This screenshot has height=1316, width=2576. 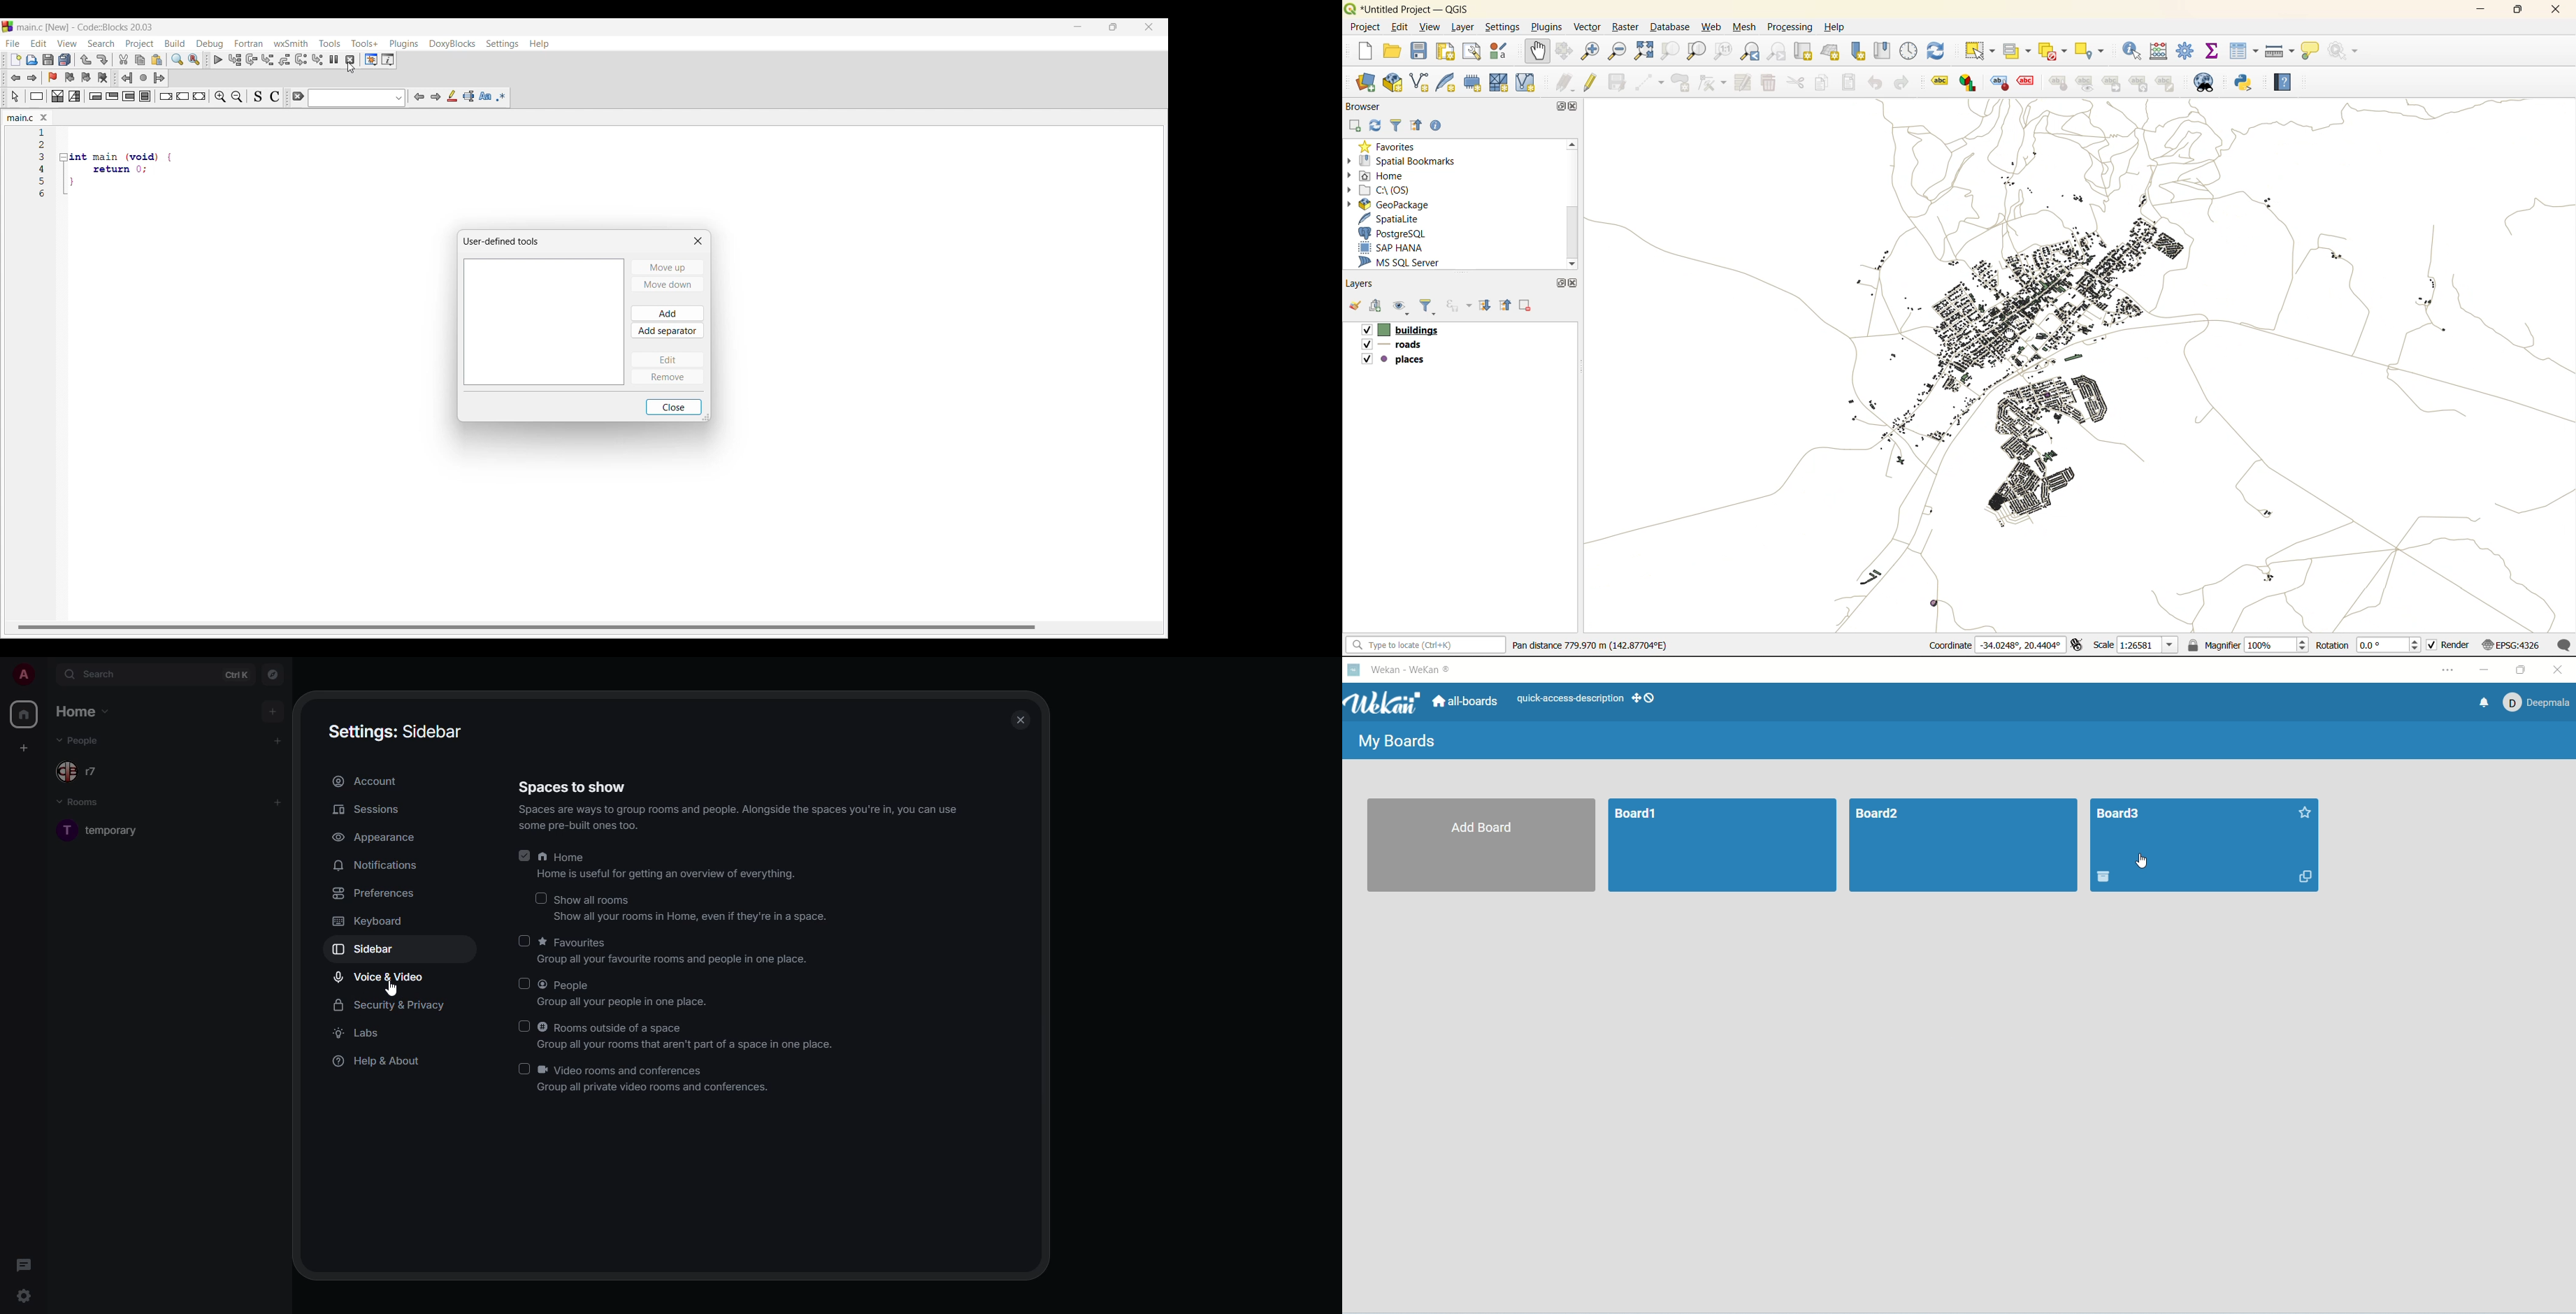 What do you see at coordinates (727, 818) in the screenshot?
I see `Spaces are ways 10 group rooms and peopie. Alongside the spaces you're in, you can use
some pre-built ones too.` at bounding box center [727, 818].